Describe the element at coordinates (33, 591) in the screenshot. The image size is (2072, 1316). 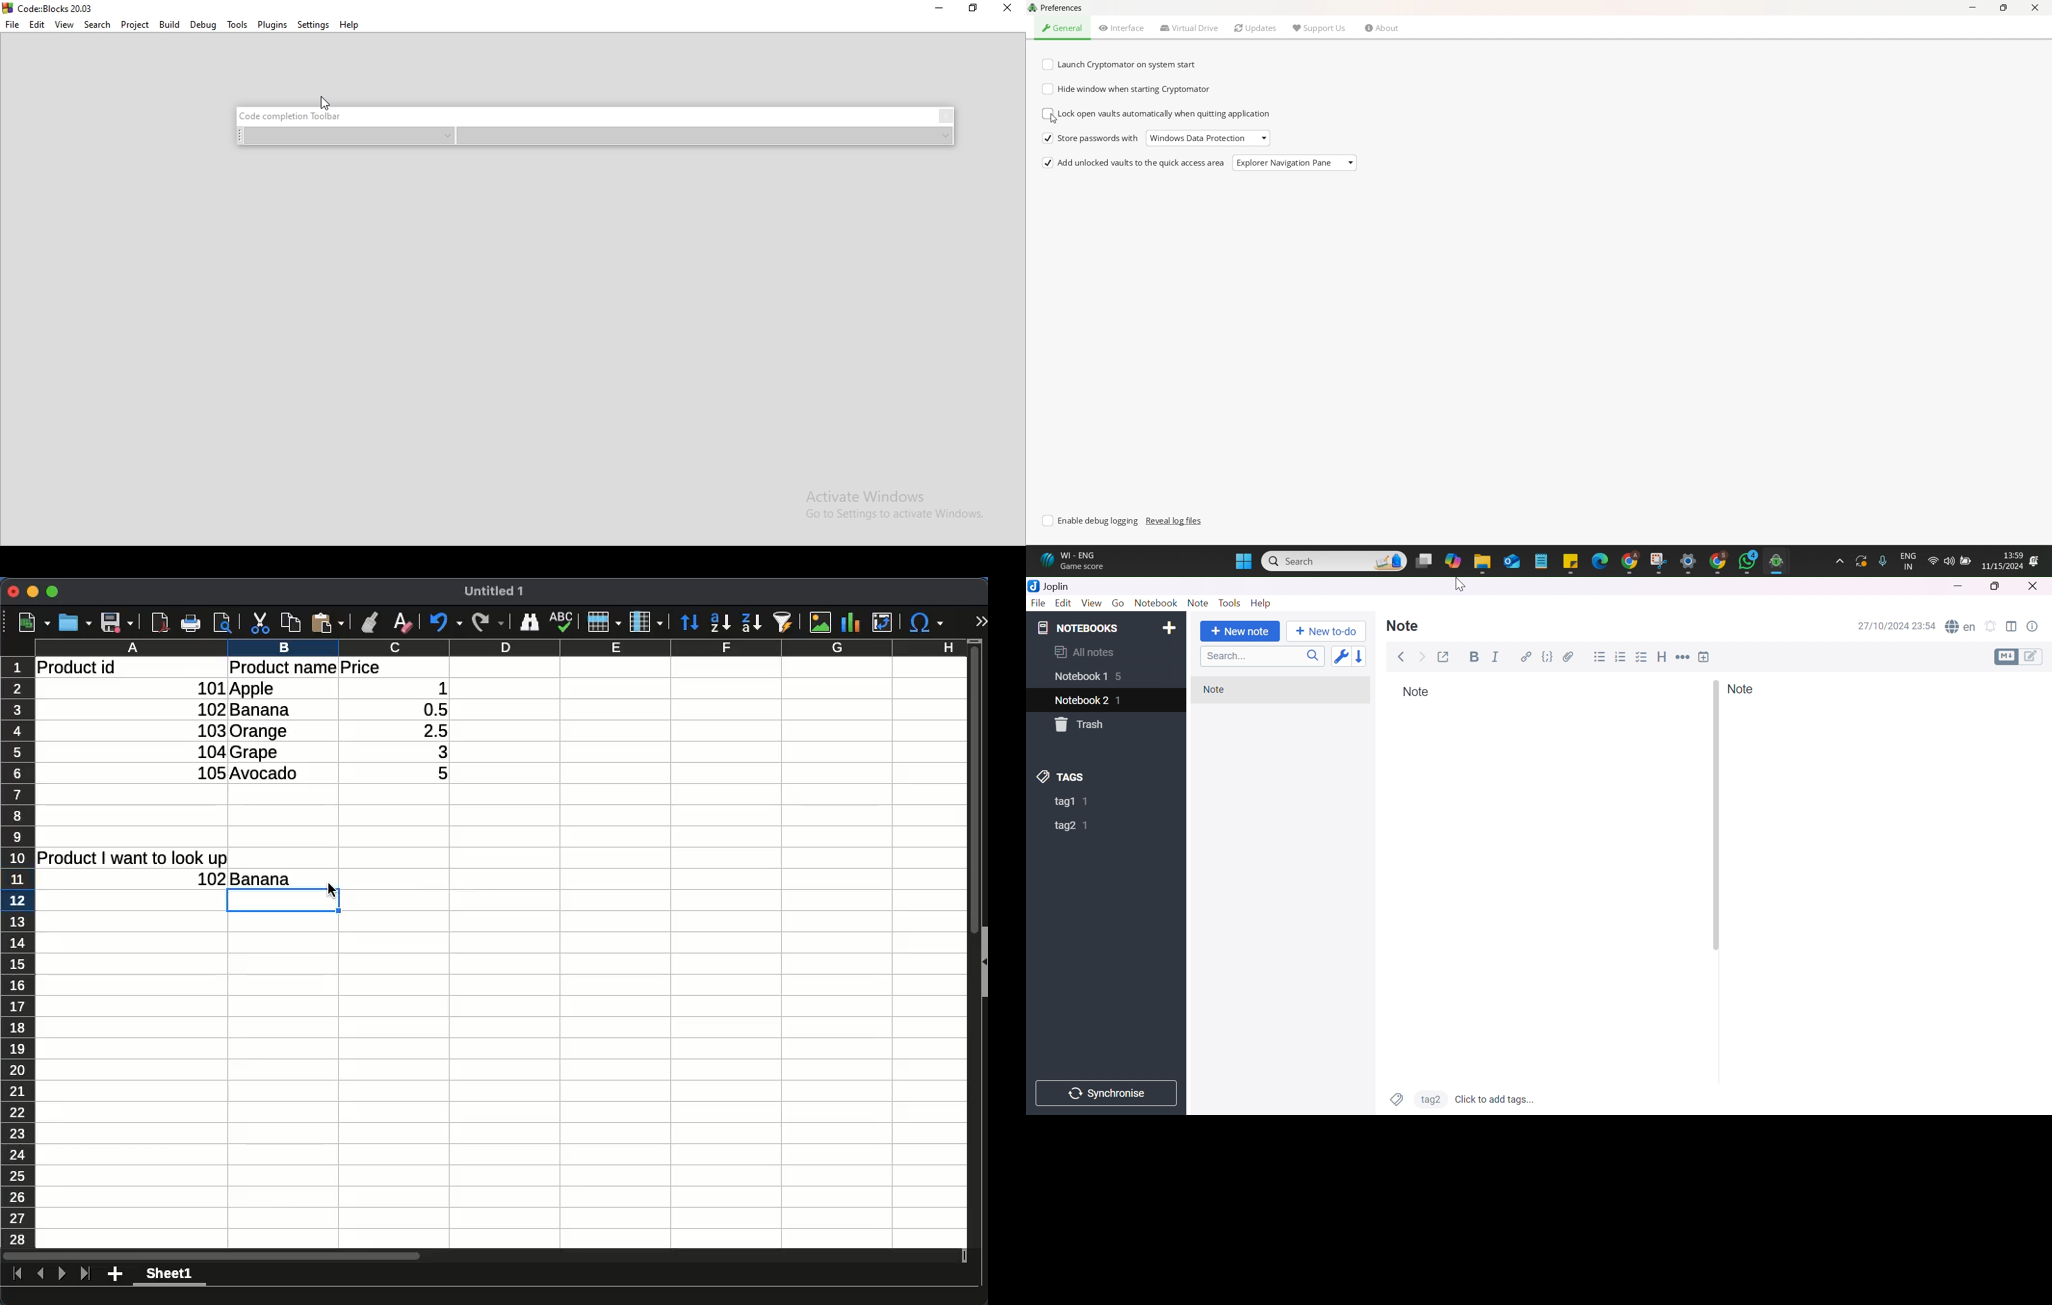
I see `minimize` at that location.